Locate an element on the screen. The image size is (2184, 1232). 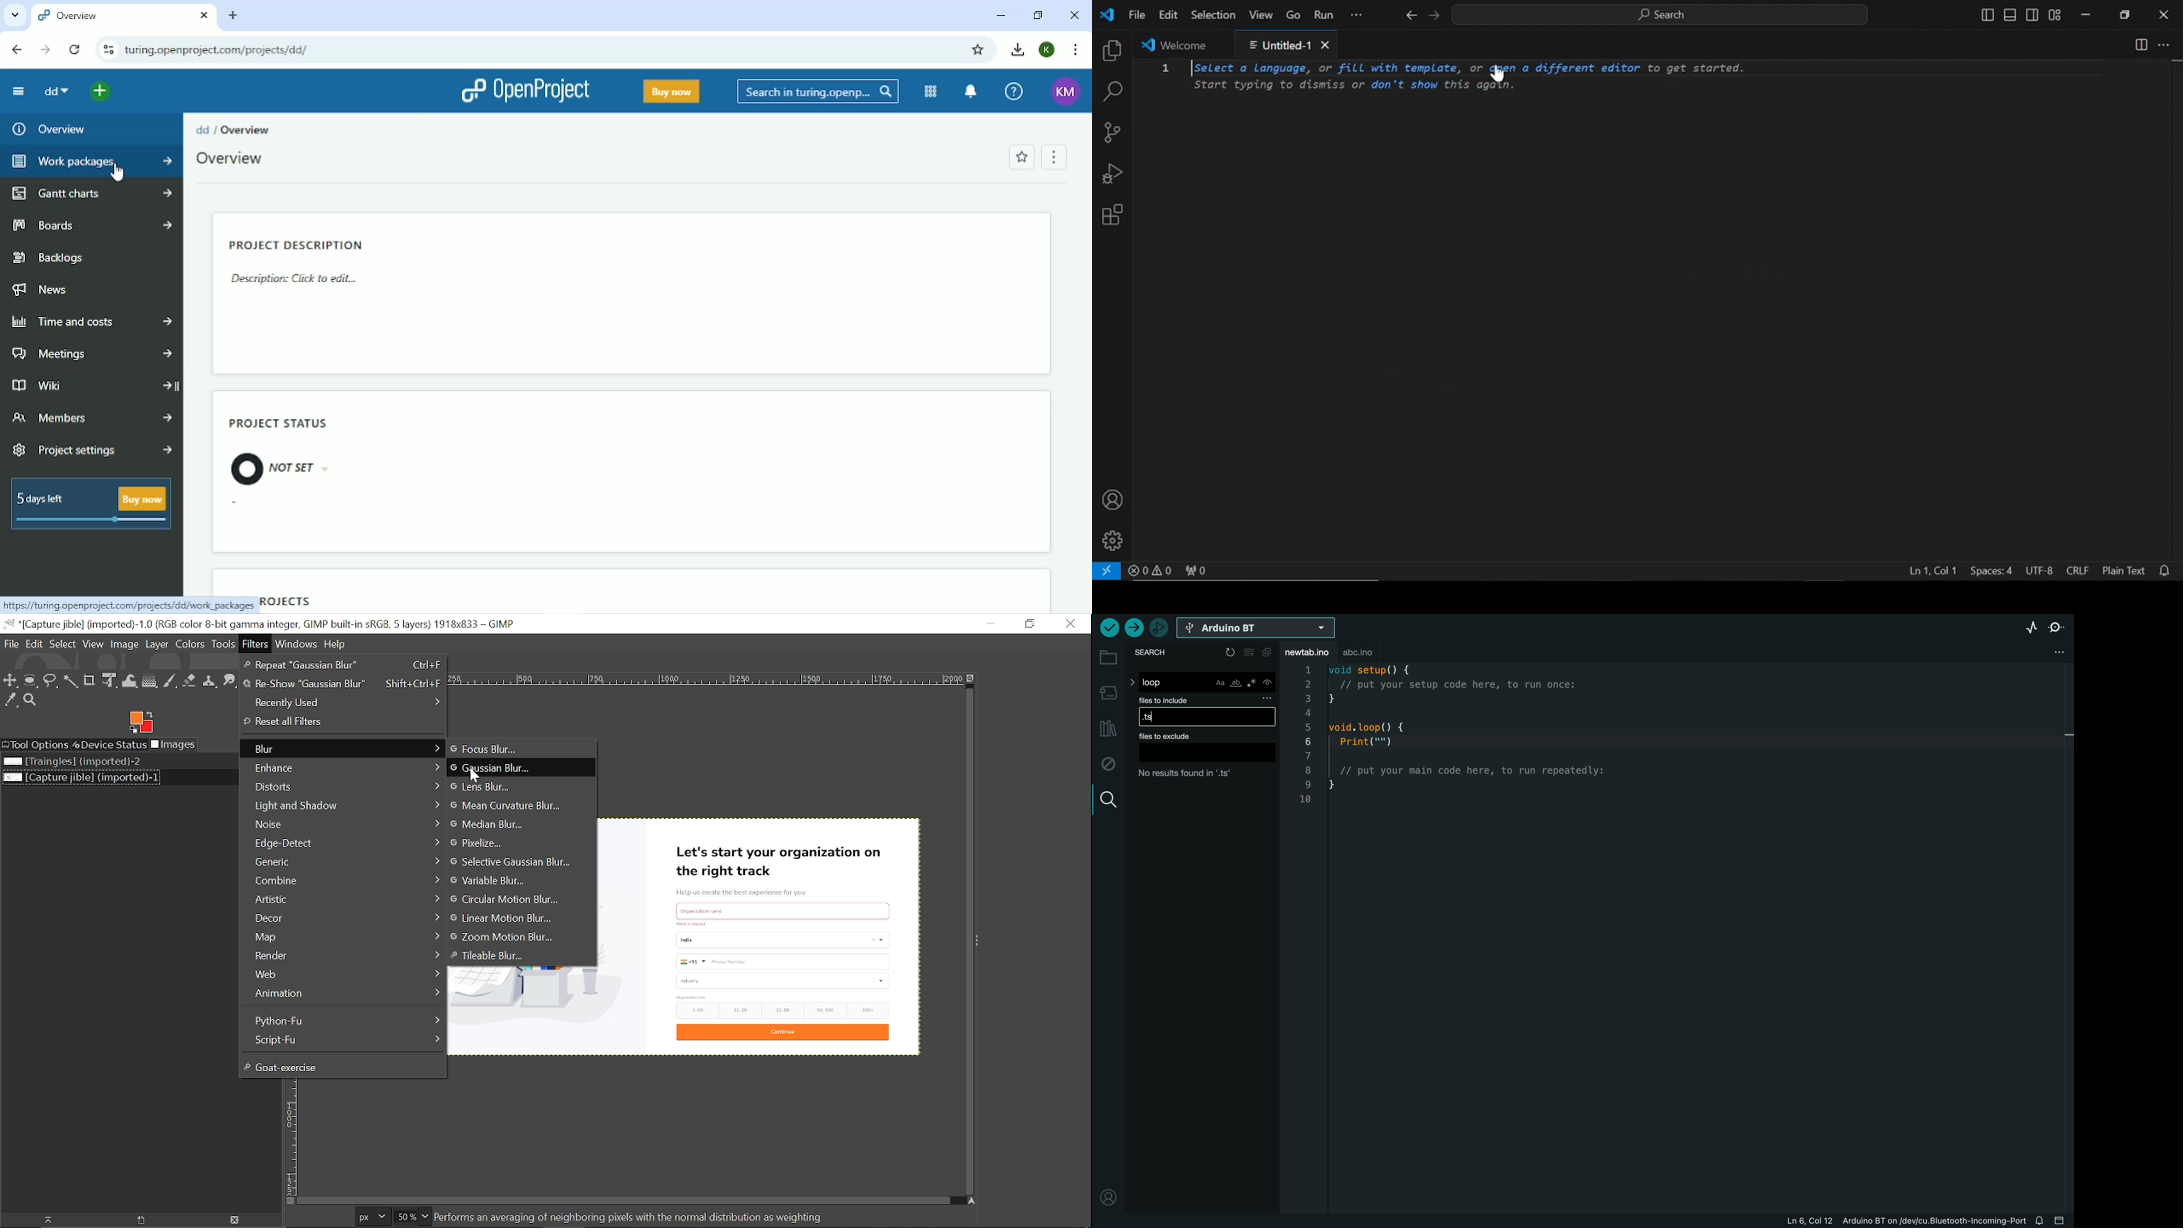
view is located at coordinates (1260, 15).